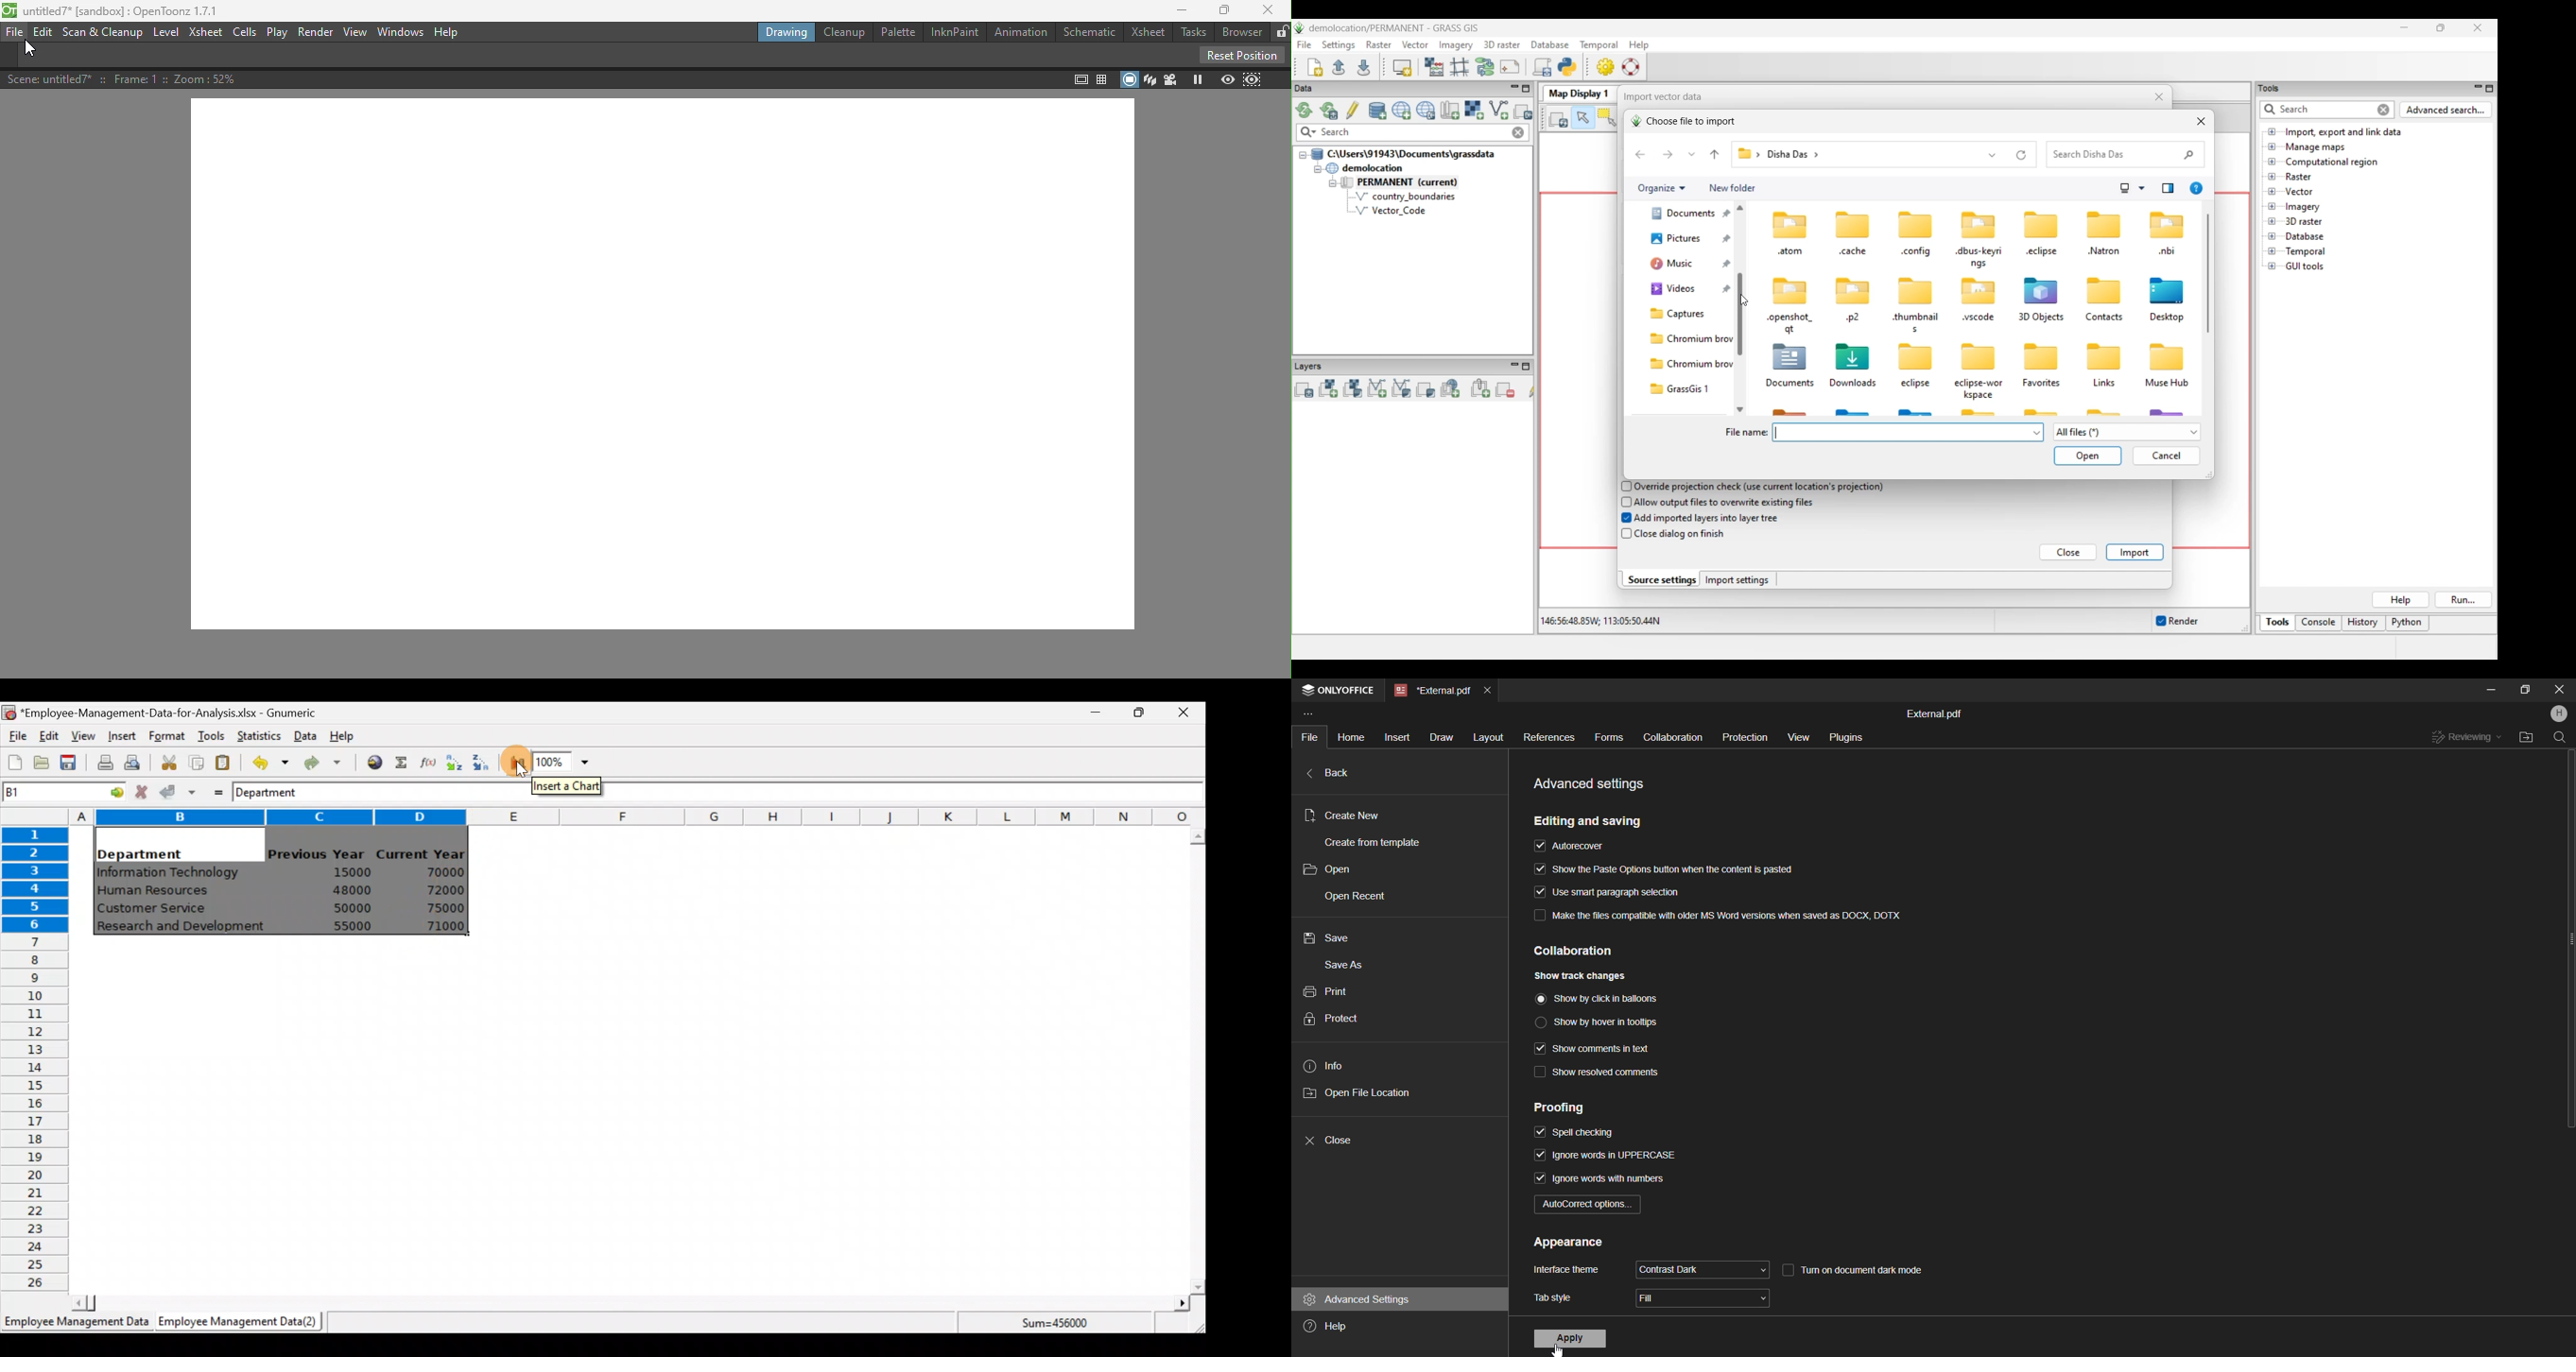 The height and width of the screenshot is (1372, 2576). What do you see at coordinates (1605, 998) in the screenshot?
I see `show by click in ballons` at bounding box center [1605, 998].